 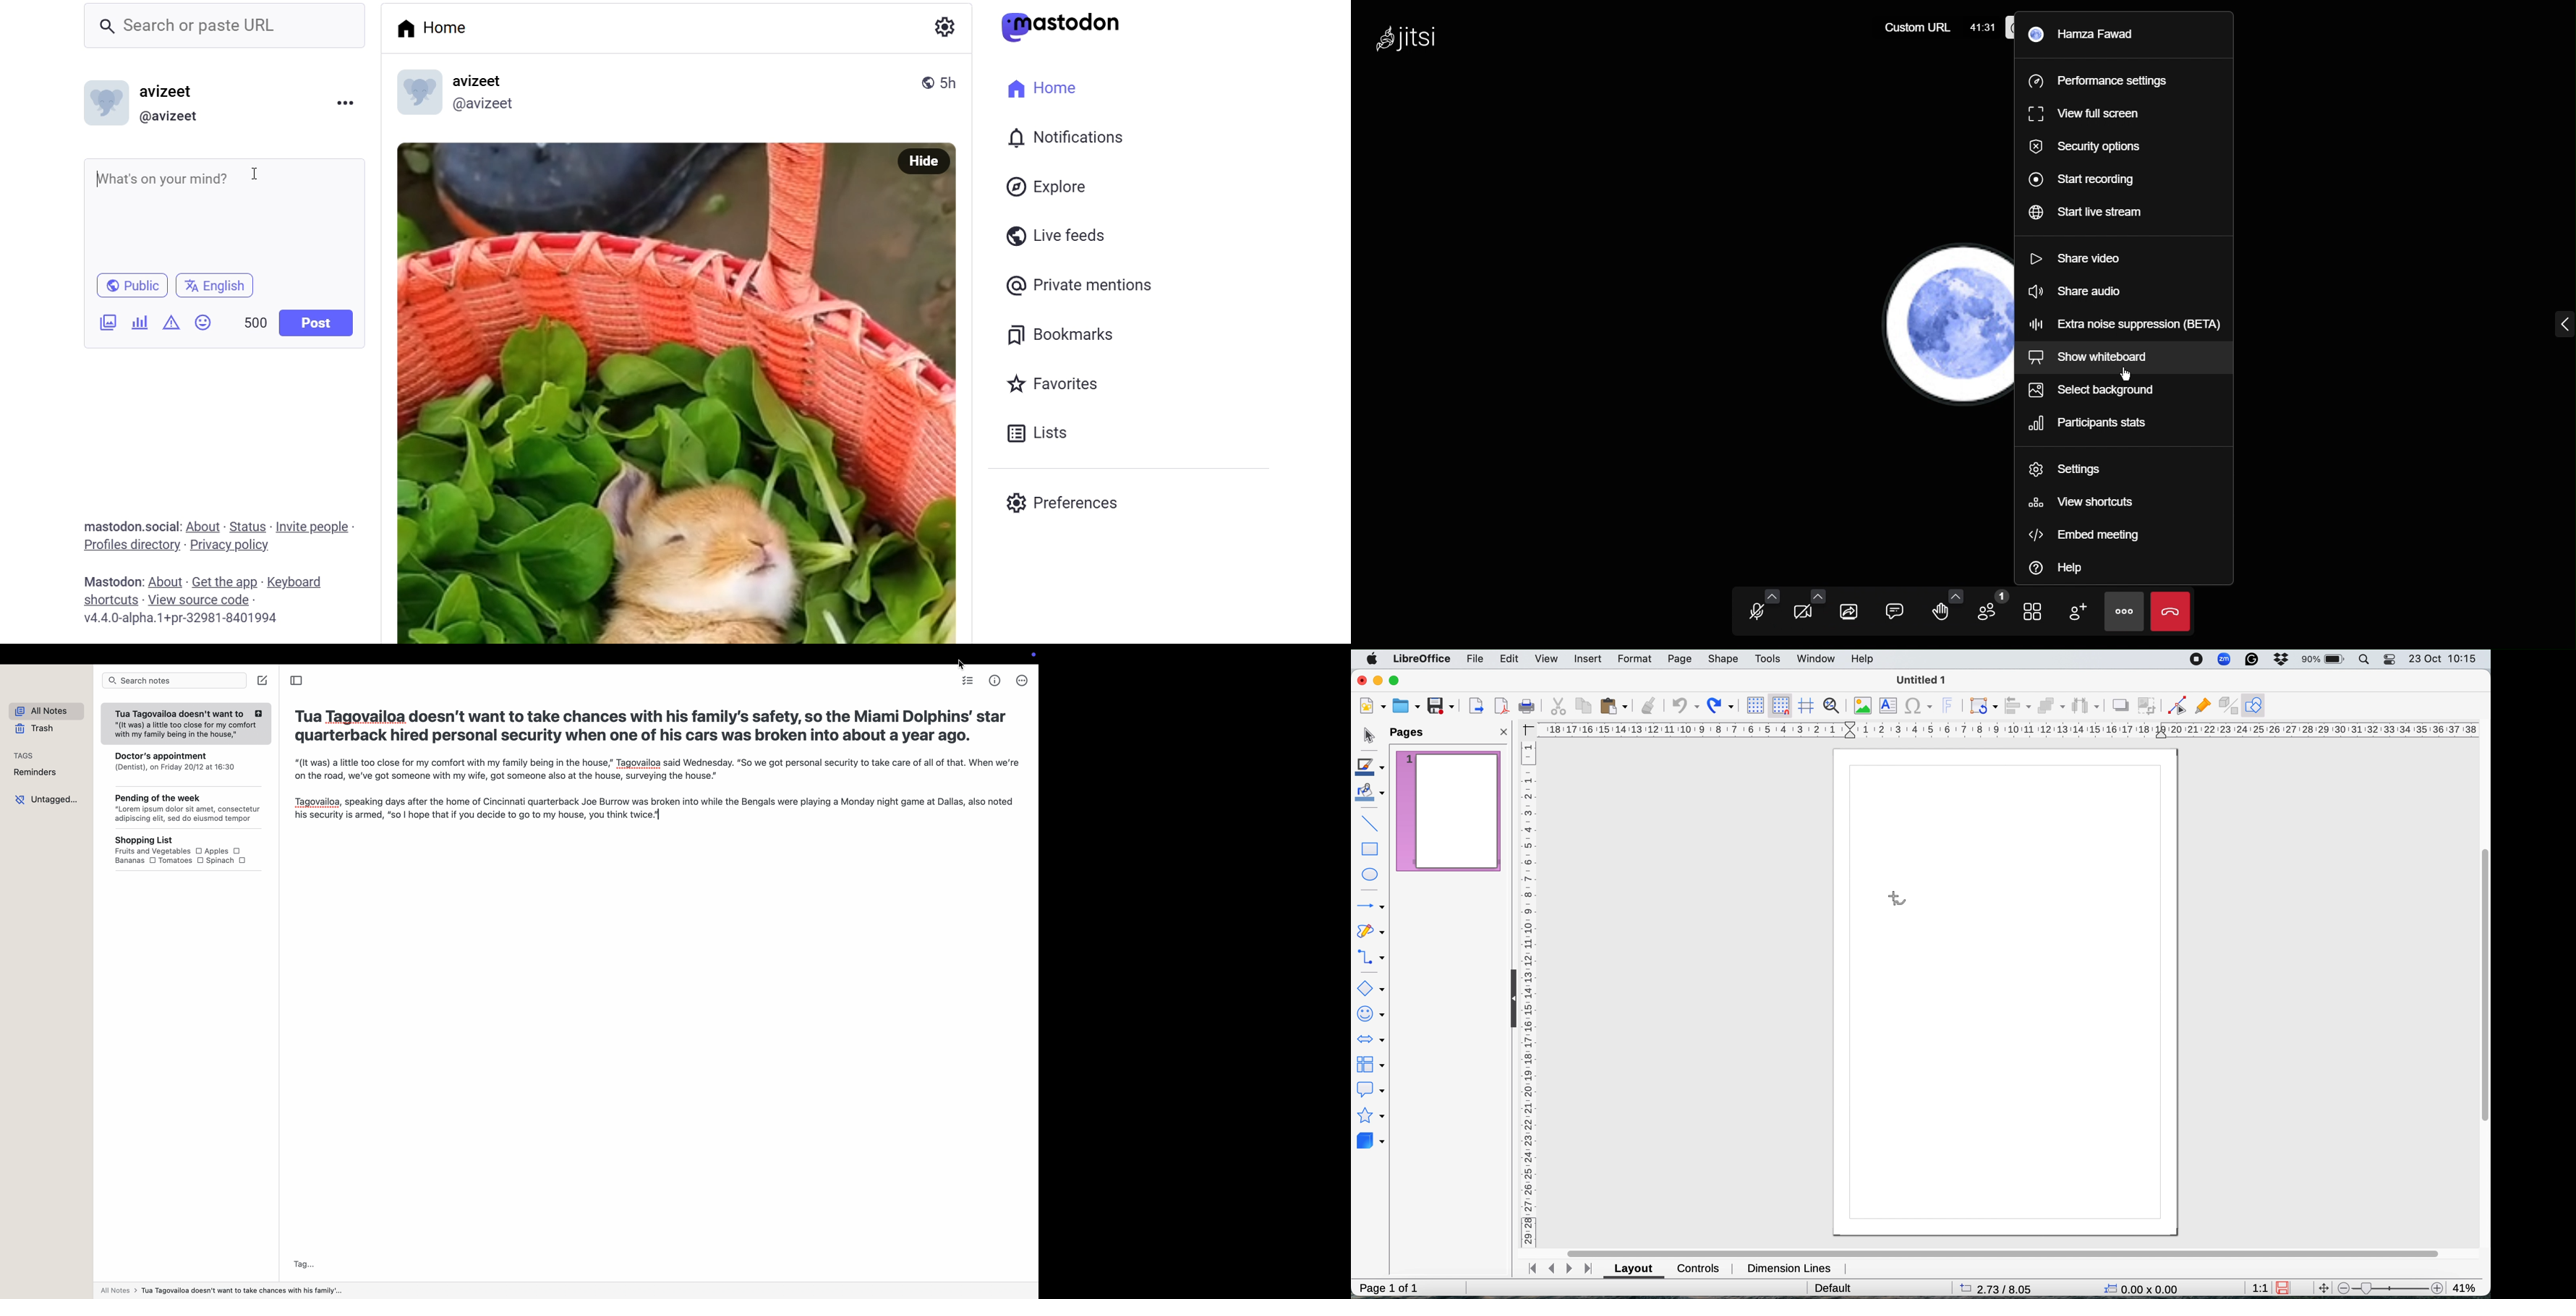 I want to click on helplines when moving, so click(x=1805, y=706).